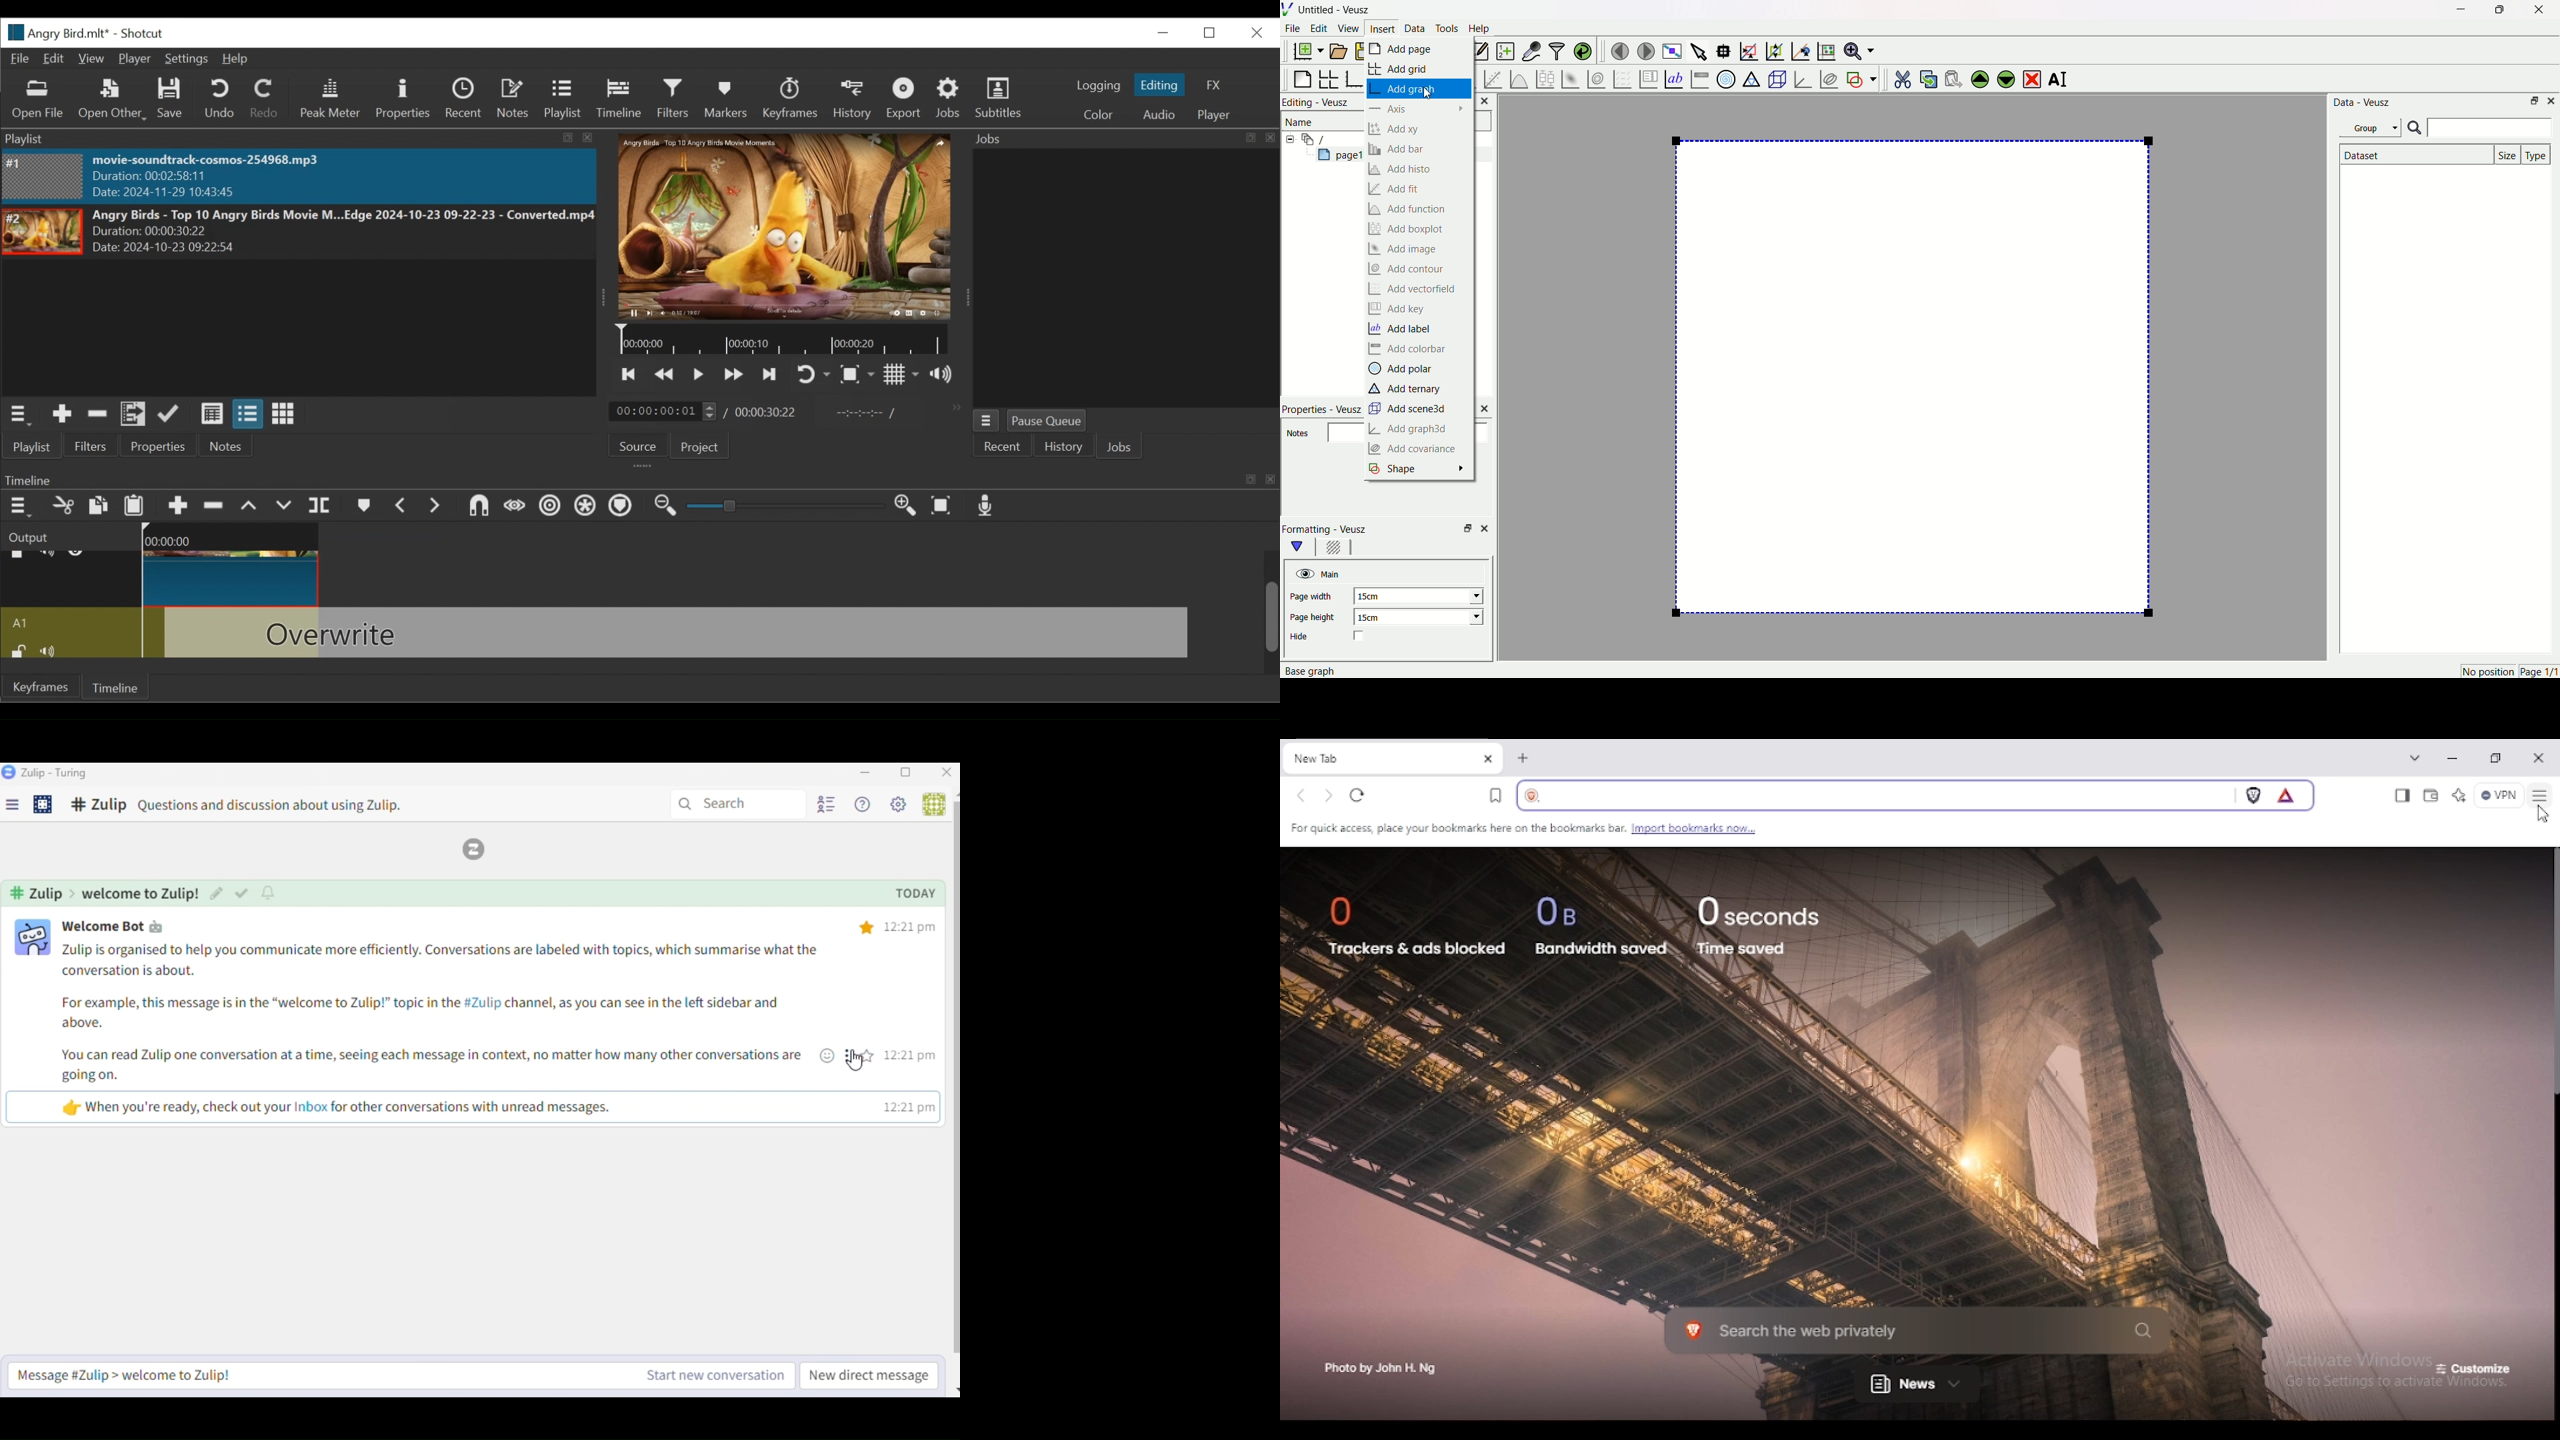 This screenshot has width=2576, height=1456. I want to click on Add fit, so click(1406, 188).